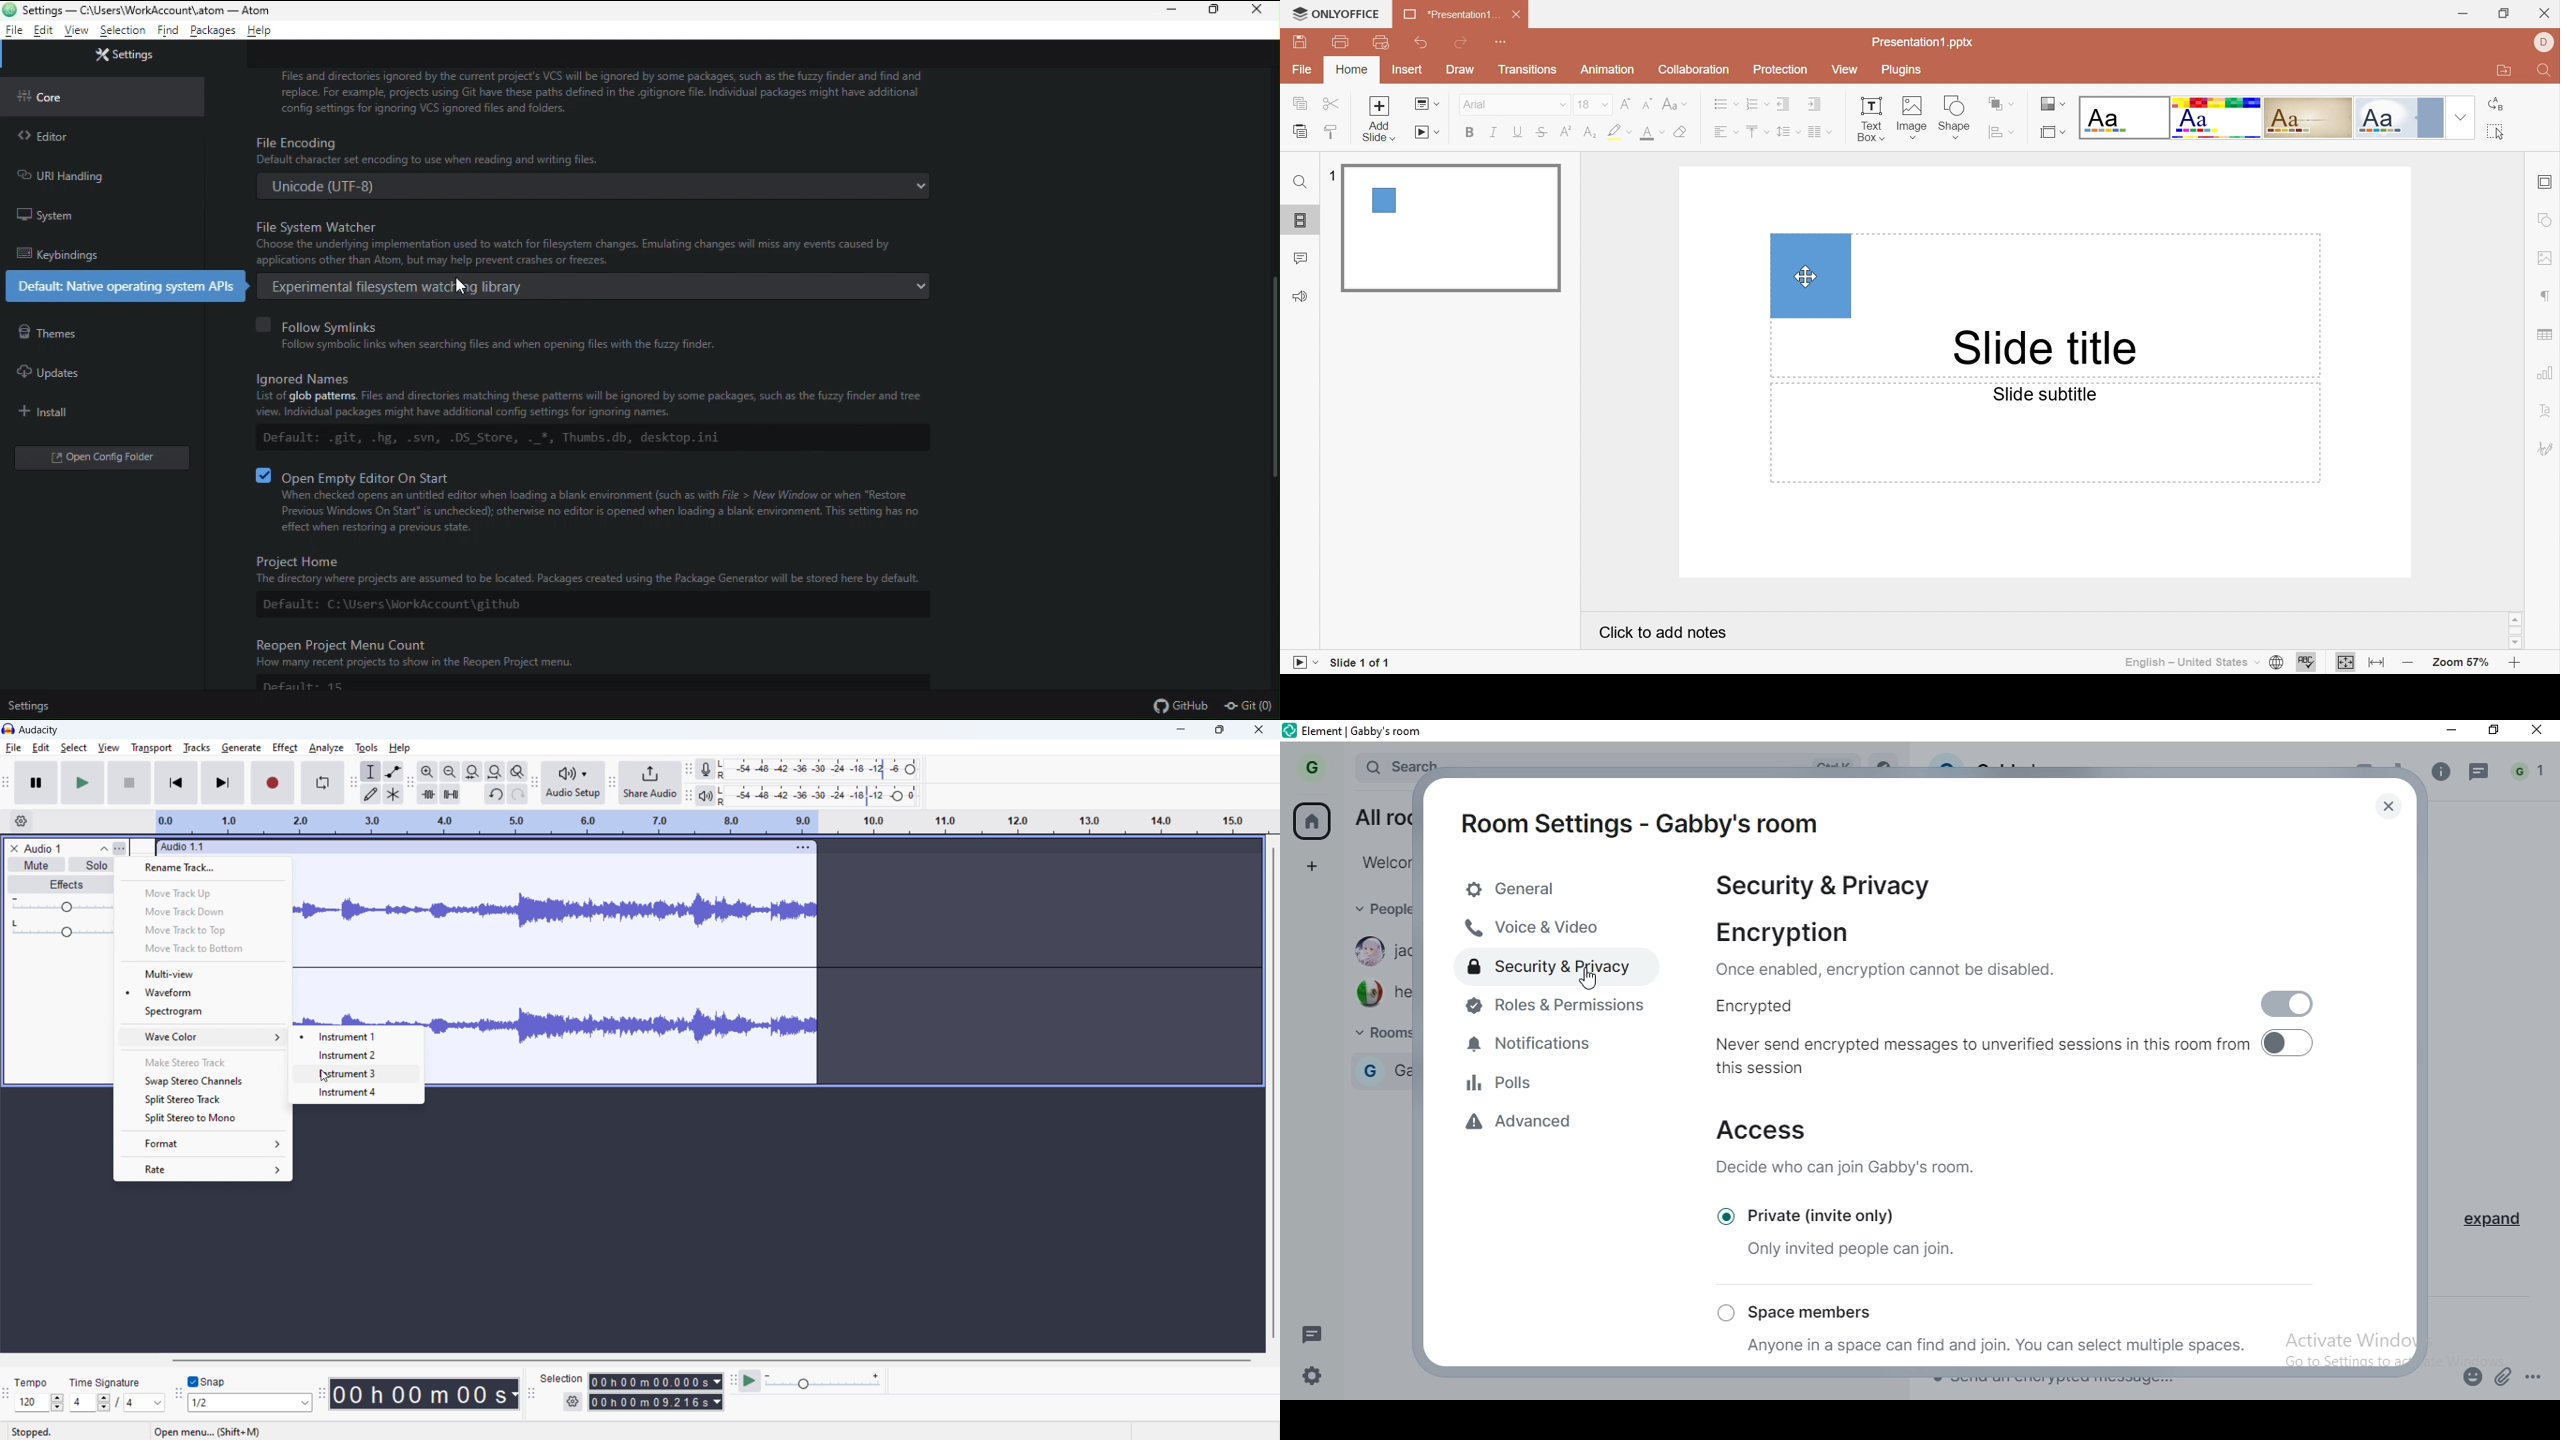  Describe the element at coordinates (32, 1381) in the screenshot. I see `Tempo` at that location.